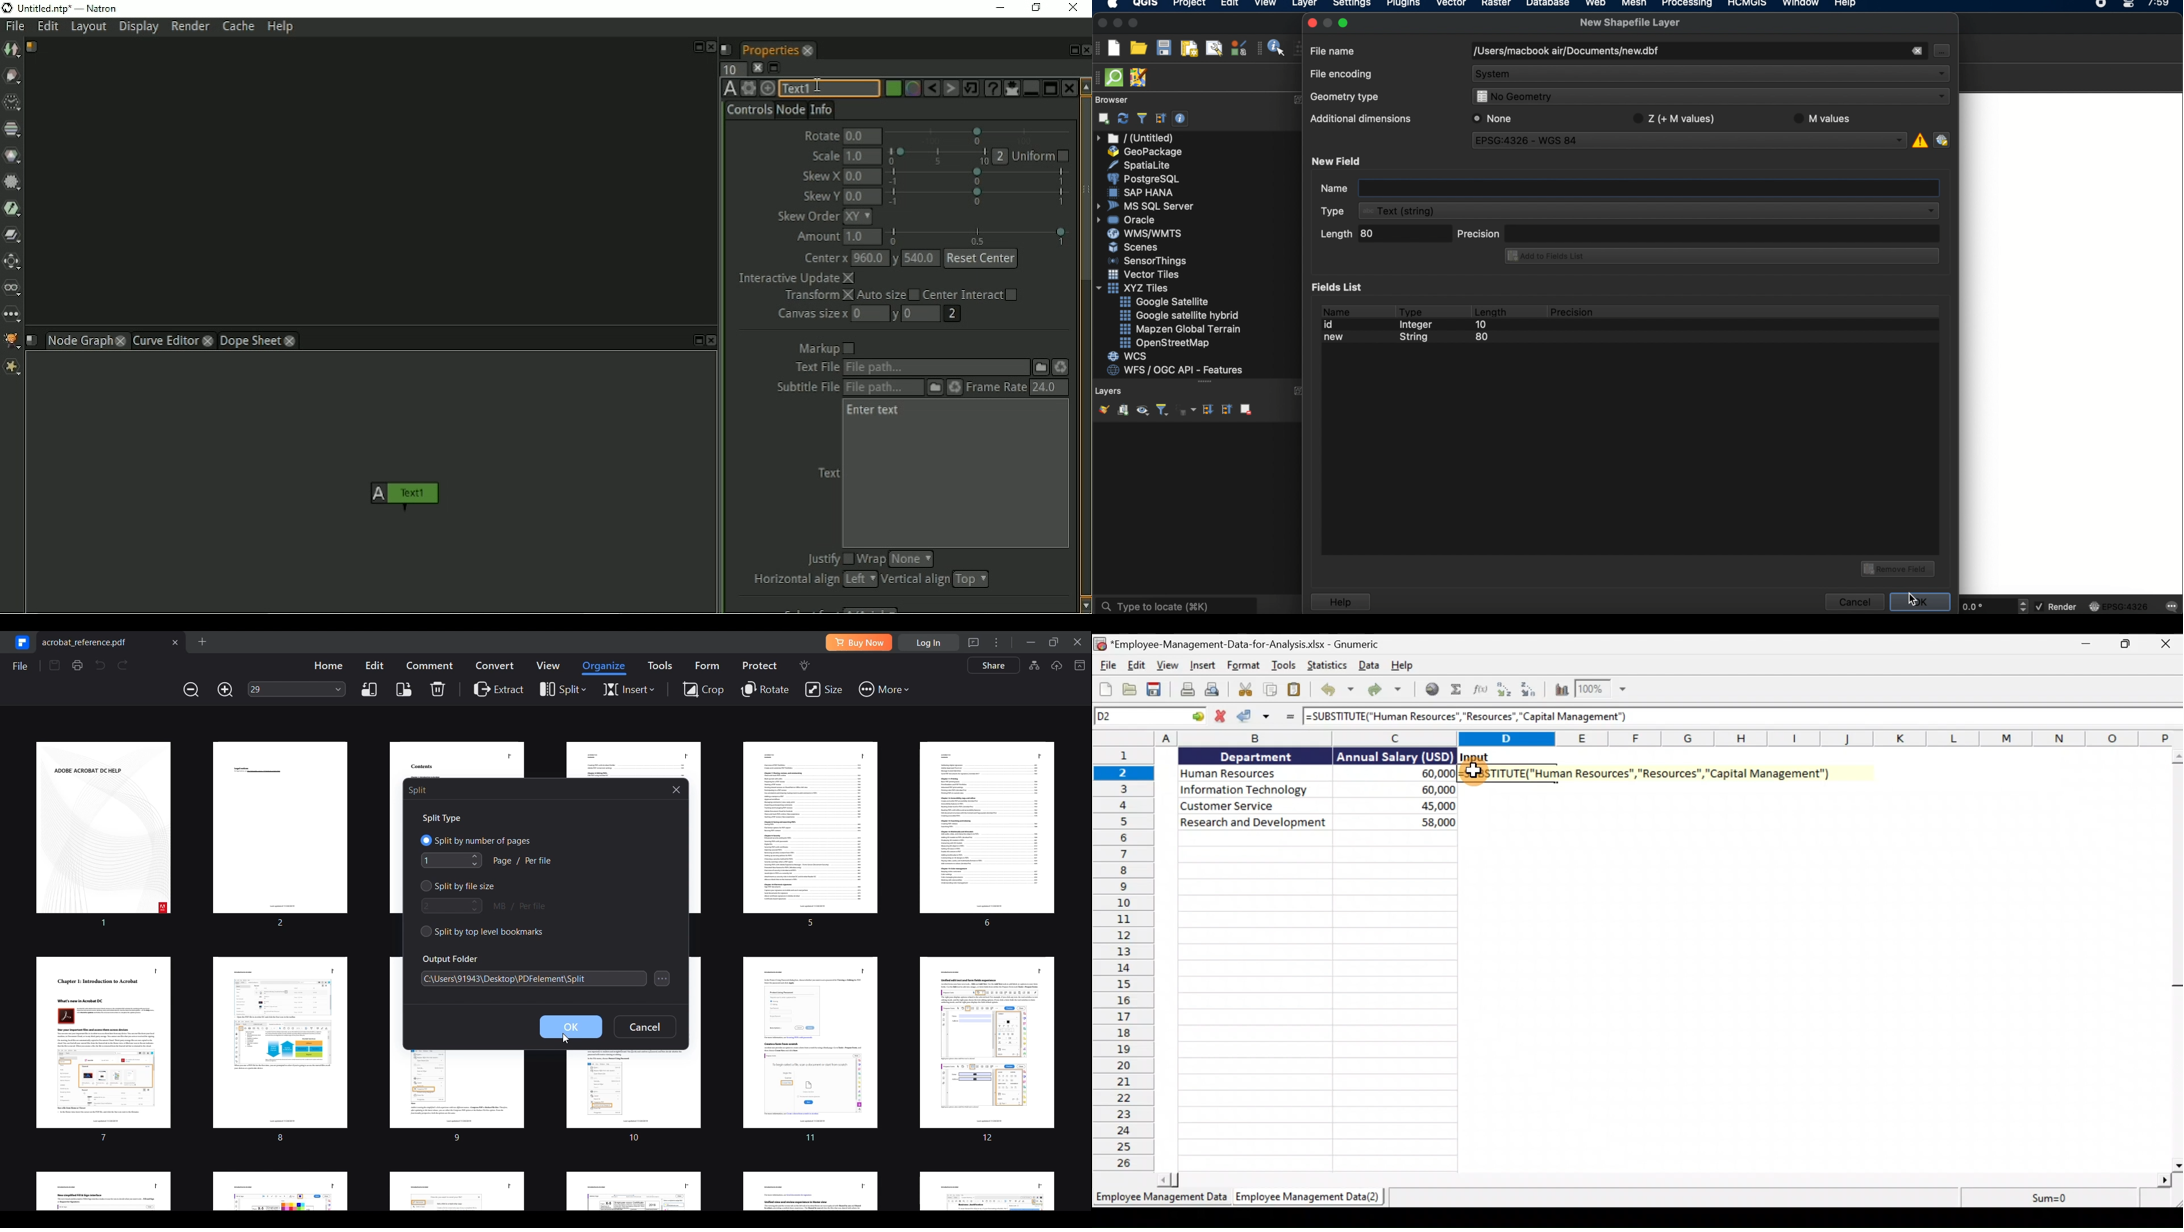  I want to click on messages, so click(2171, 607).